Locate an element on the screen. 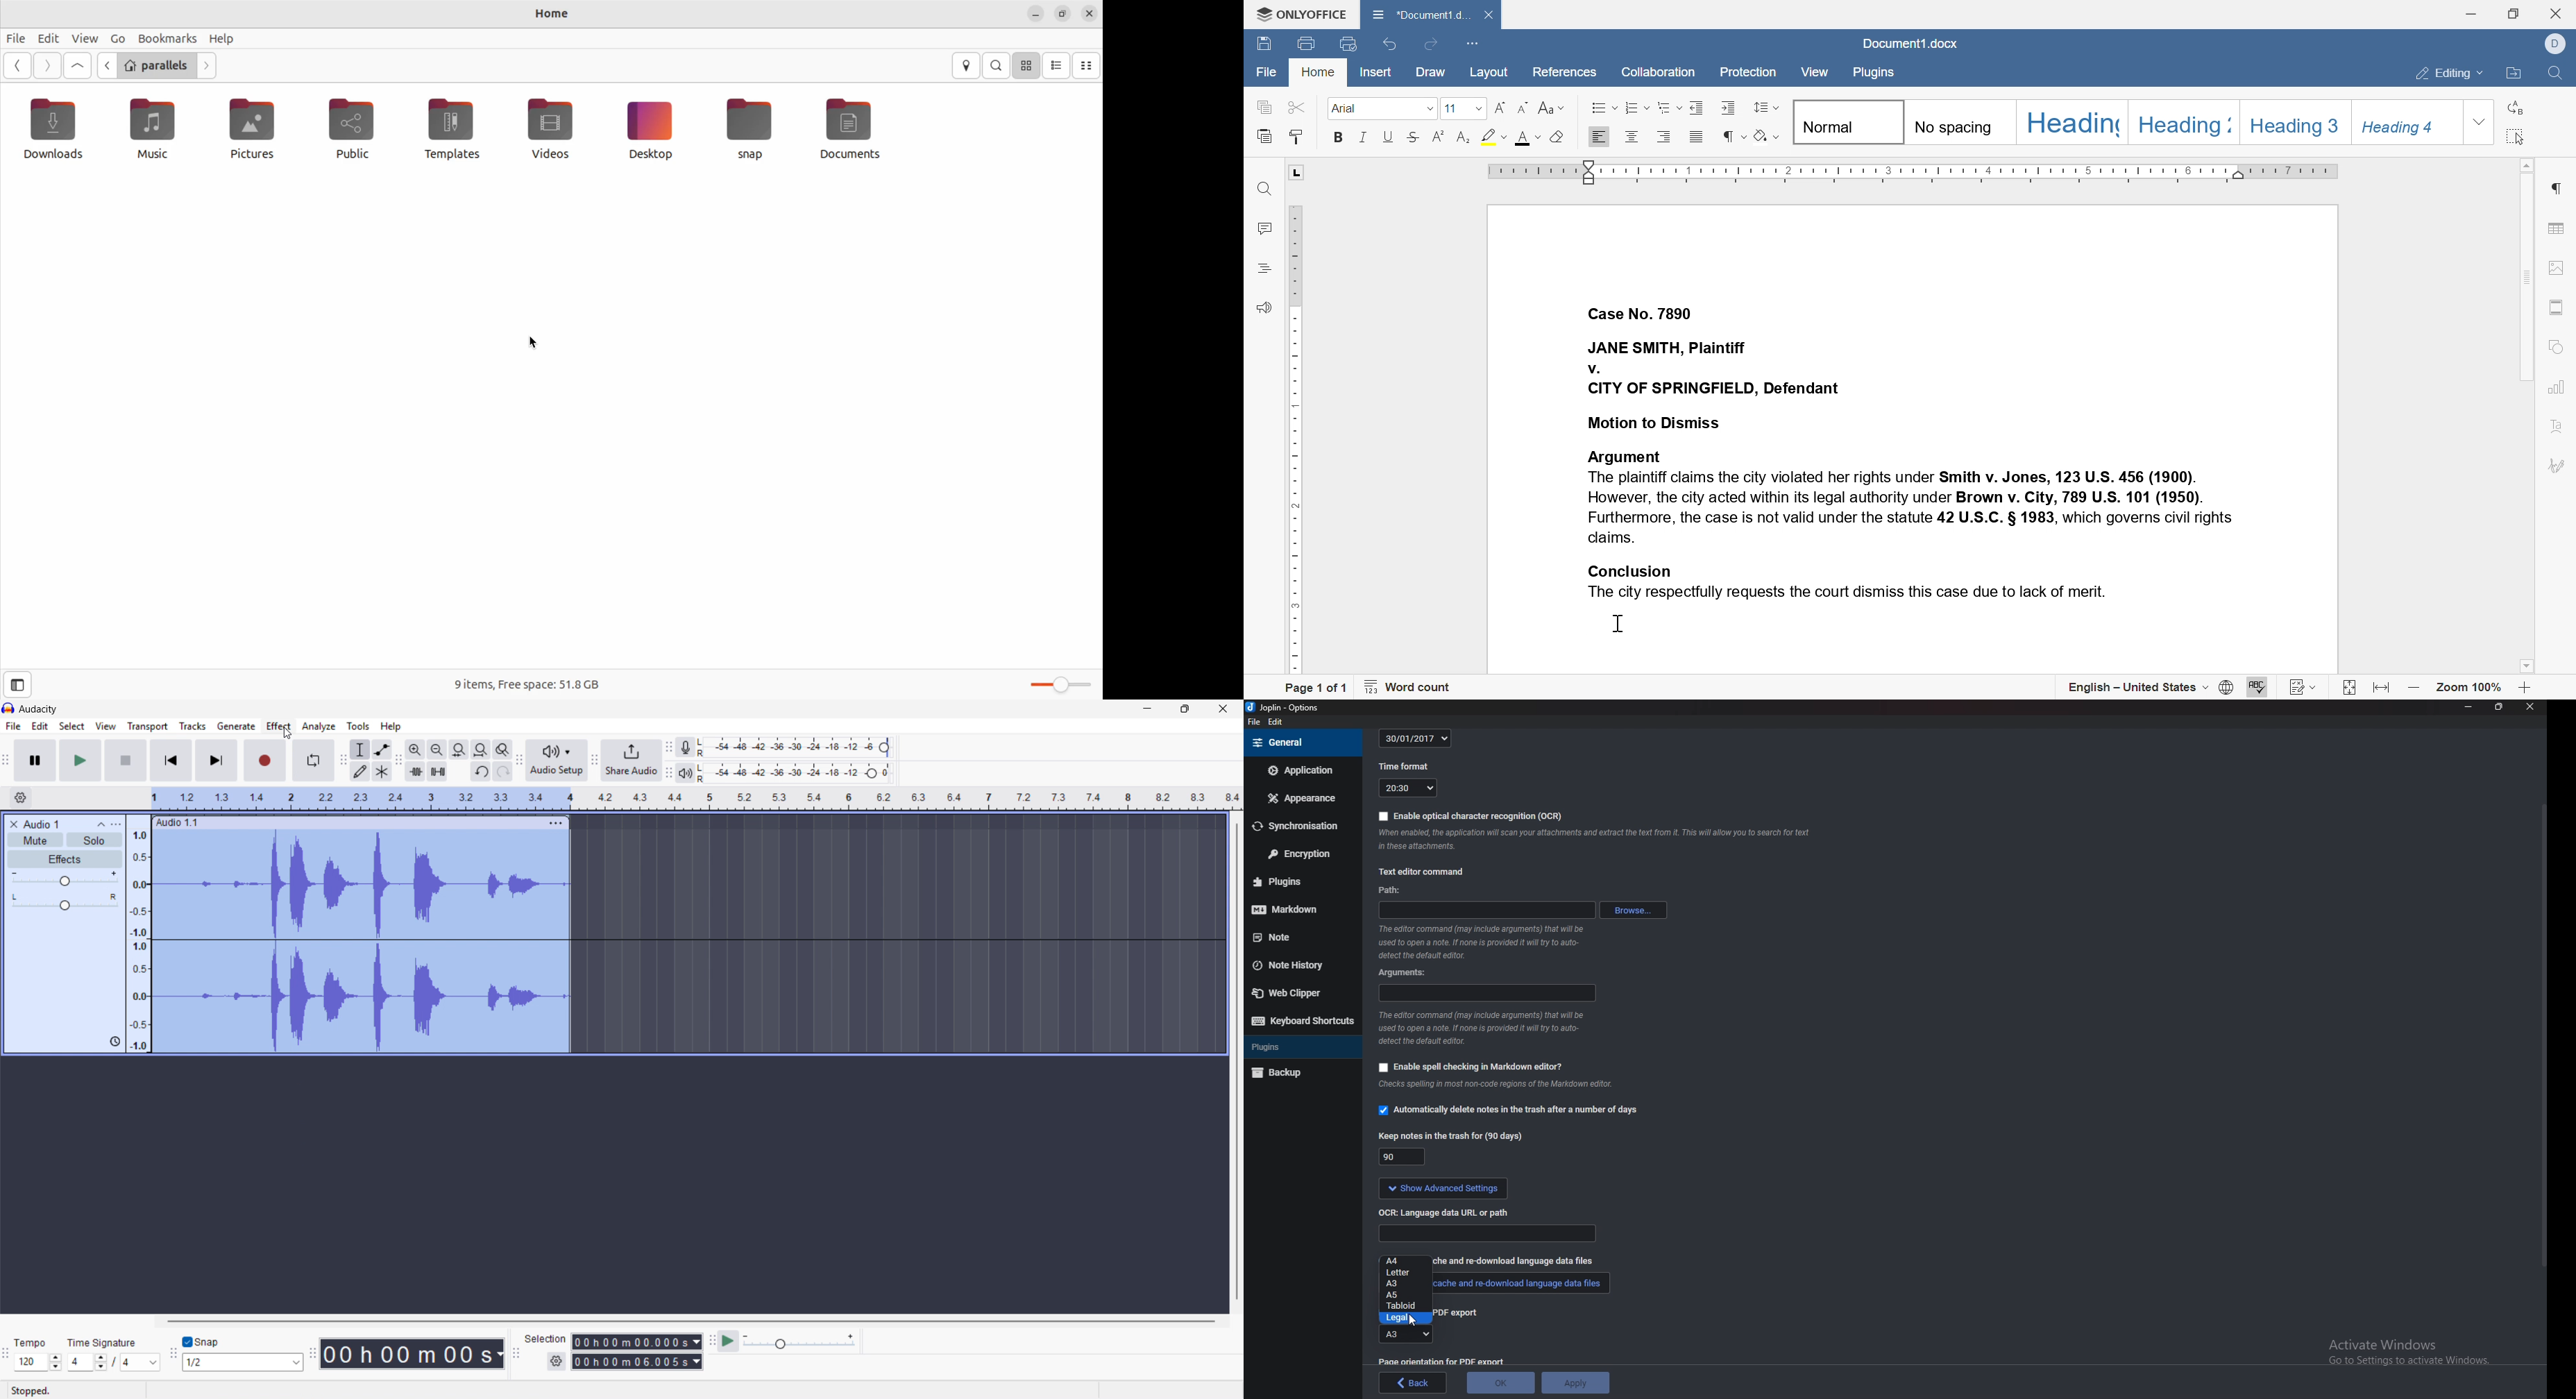 This screenshot has width=2576, height=1400. Amplitude is located at coordinates (138, 934).